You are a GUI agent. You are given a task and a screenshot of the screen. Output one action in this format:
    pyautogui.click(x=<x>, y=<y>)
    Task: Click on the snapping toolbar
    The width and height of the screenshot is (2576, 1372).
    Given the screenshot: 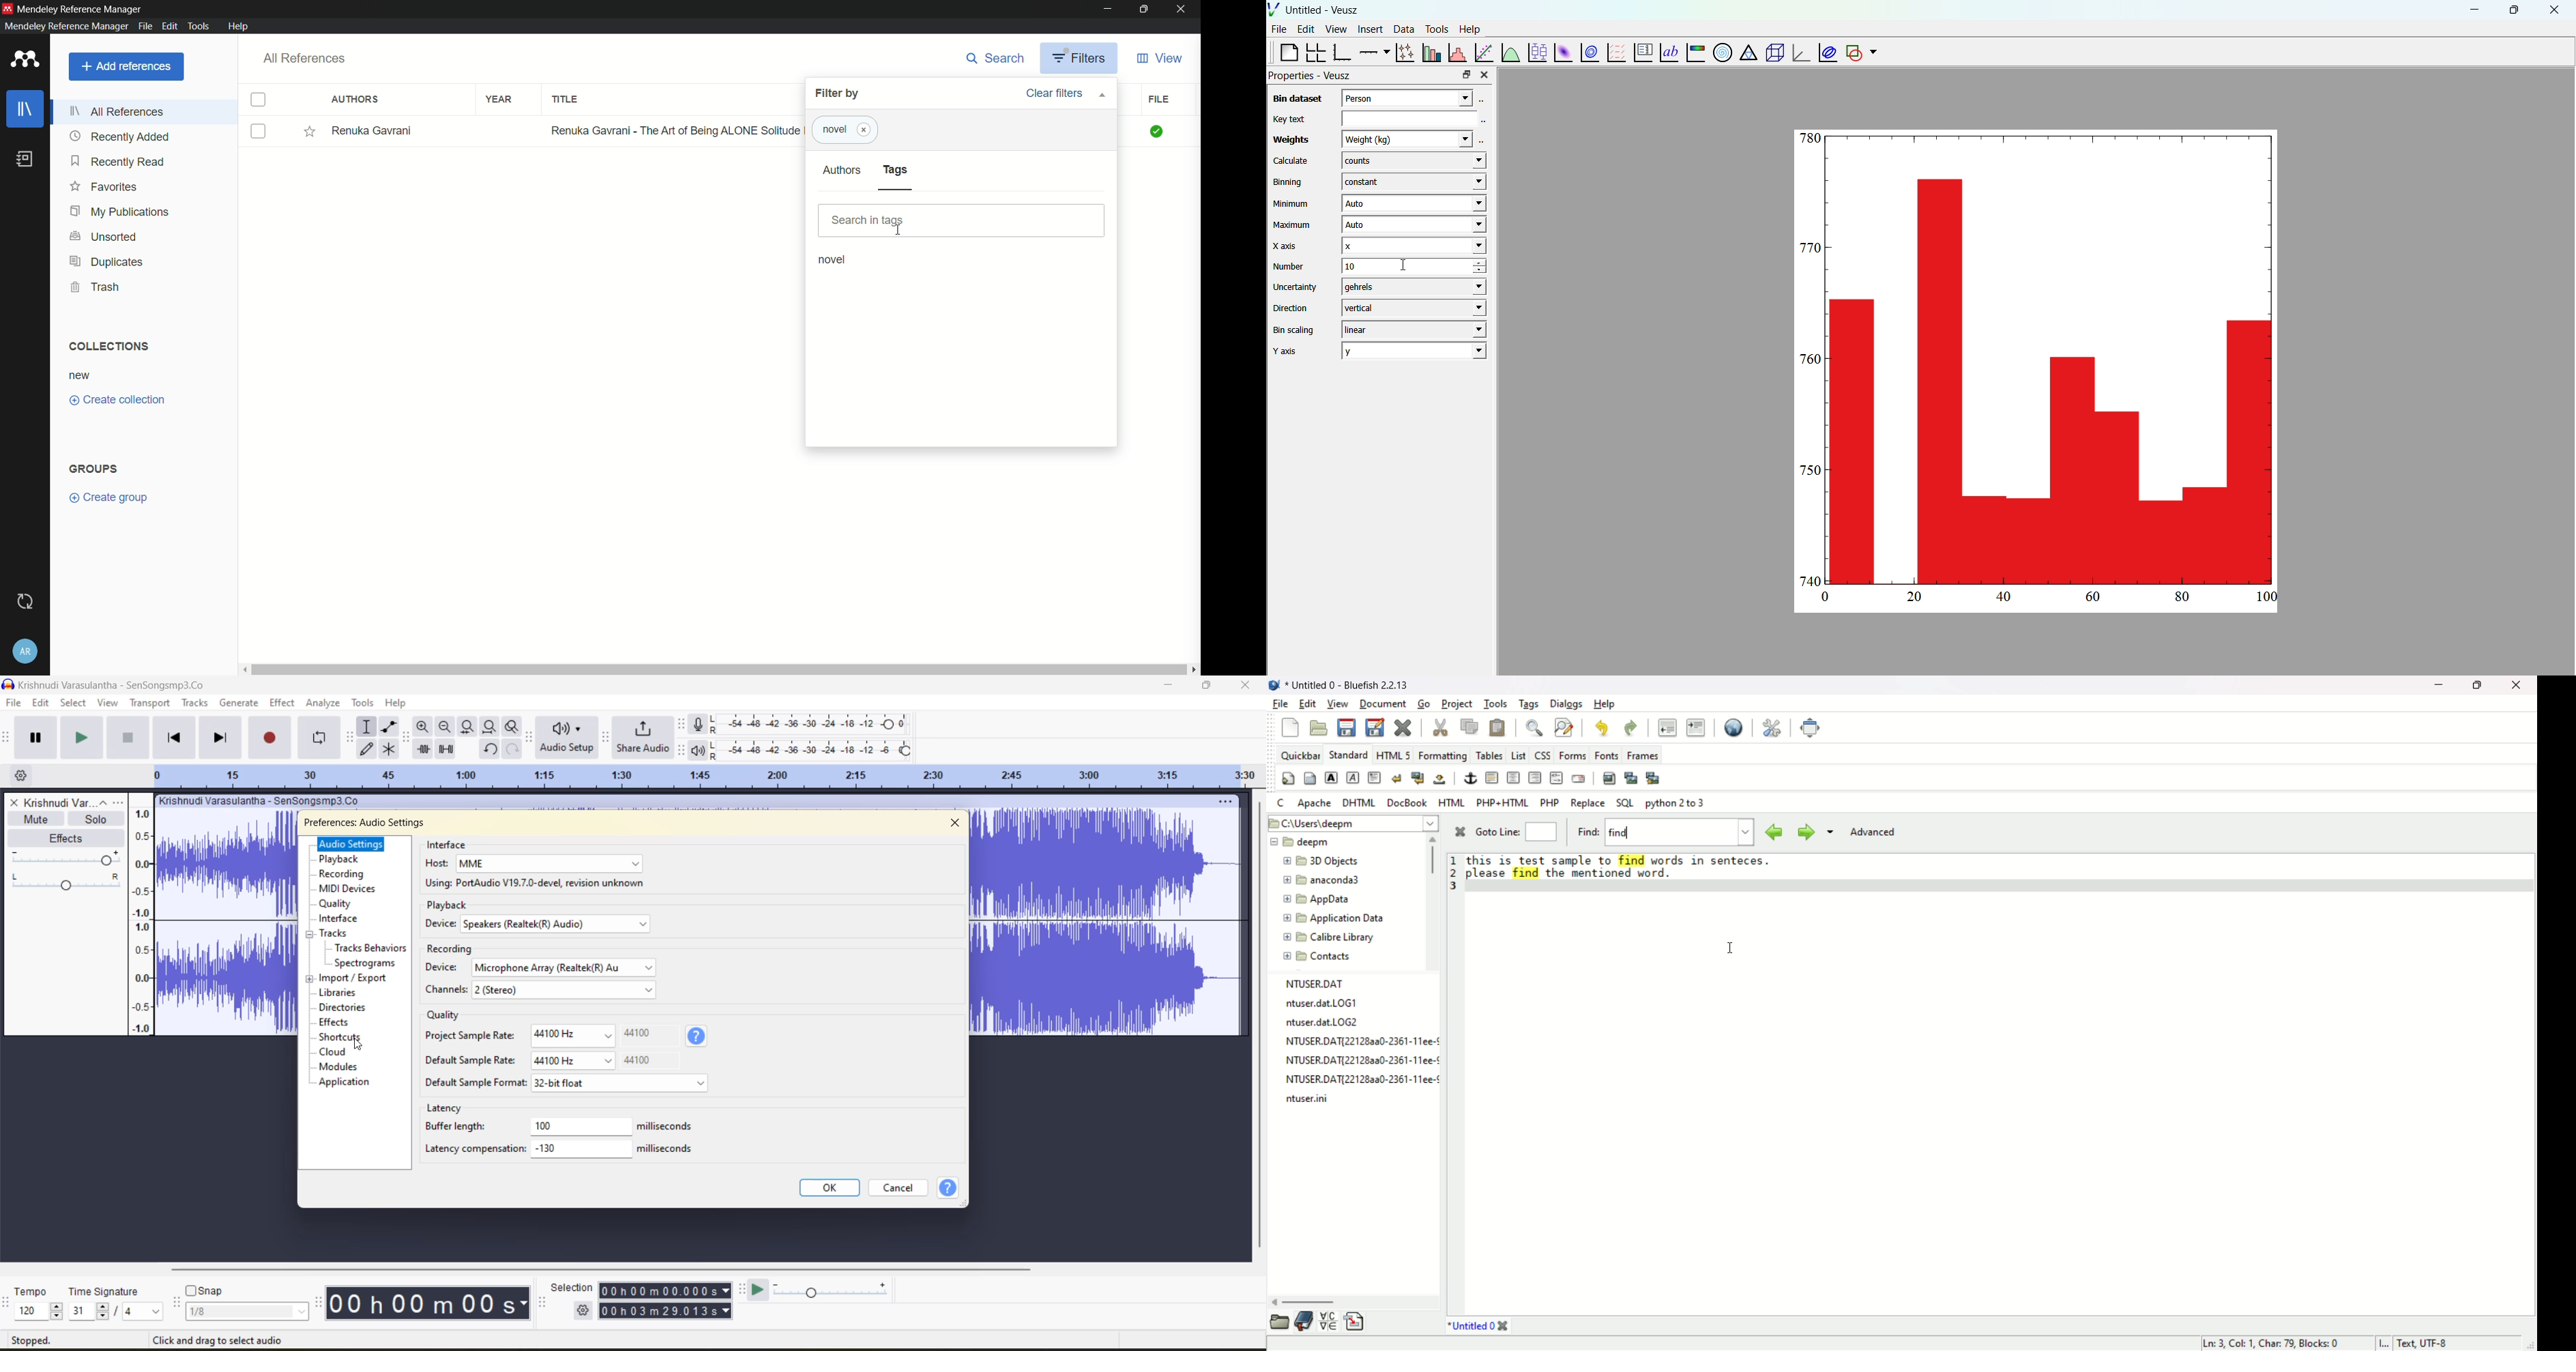 What is the action you would take?
    pyautogui.click(x=177, y=1303)
    